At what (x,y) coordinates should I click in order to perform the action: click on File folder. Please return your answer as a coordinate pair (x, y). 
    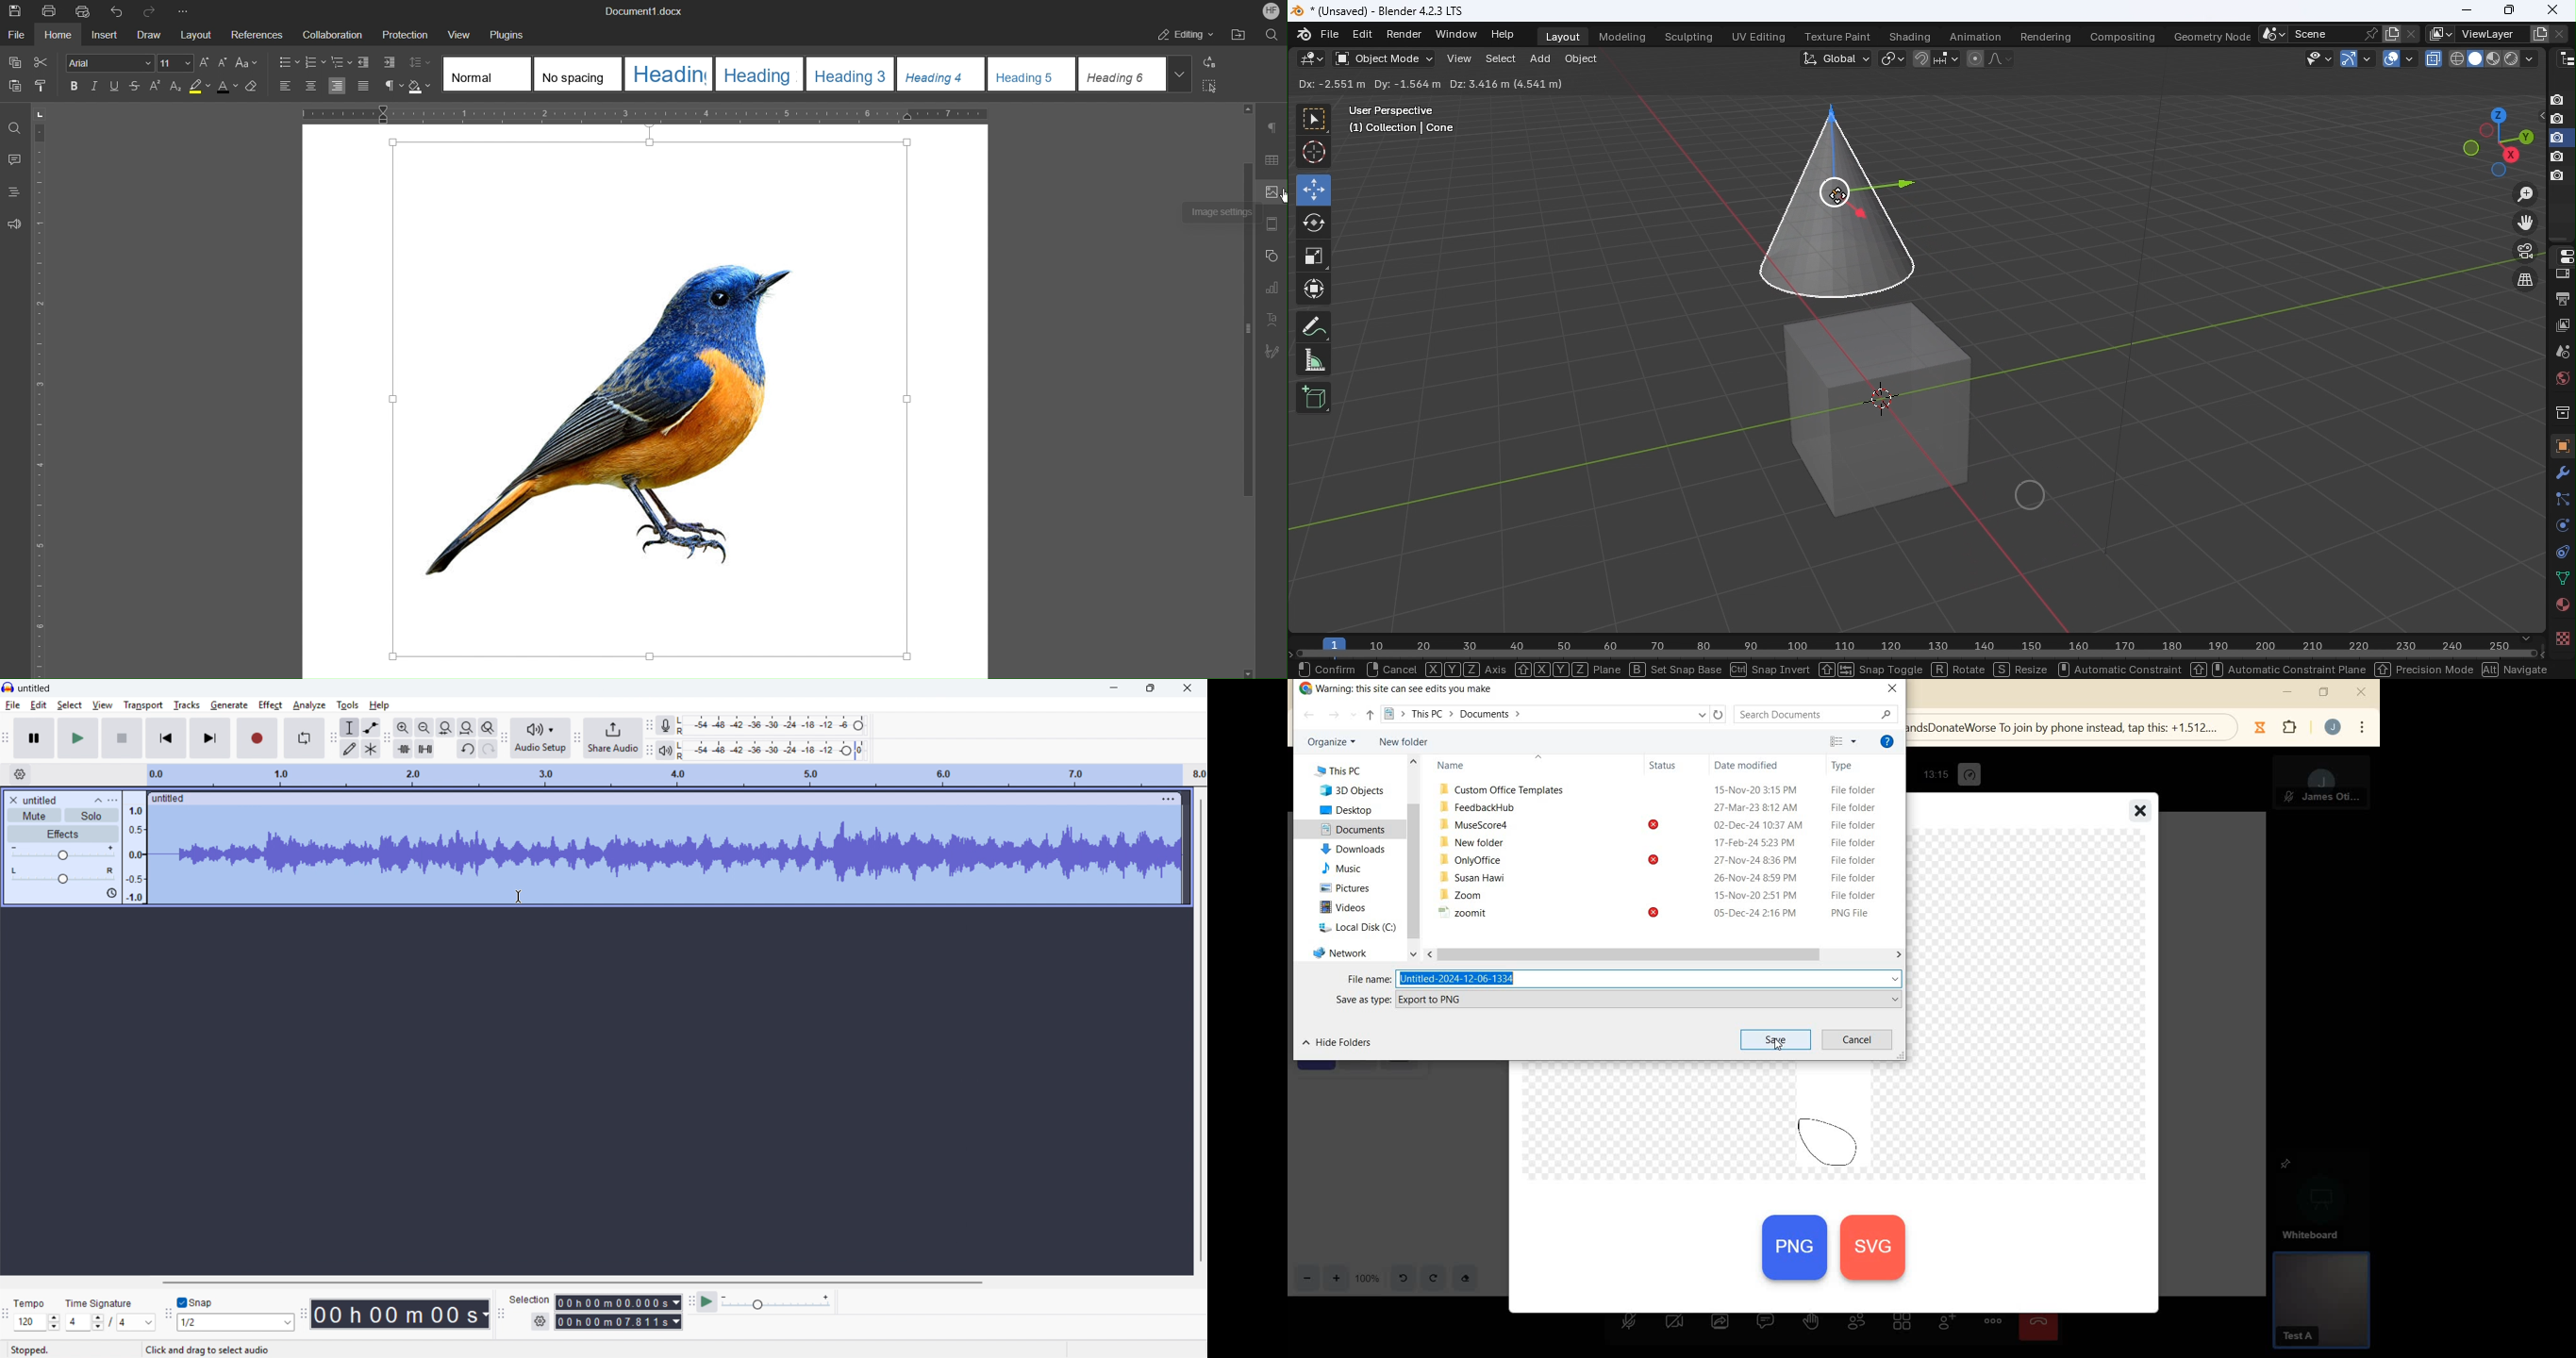
    Looking at the image, I should click on (1861, 807).